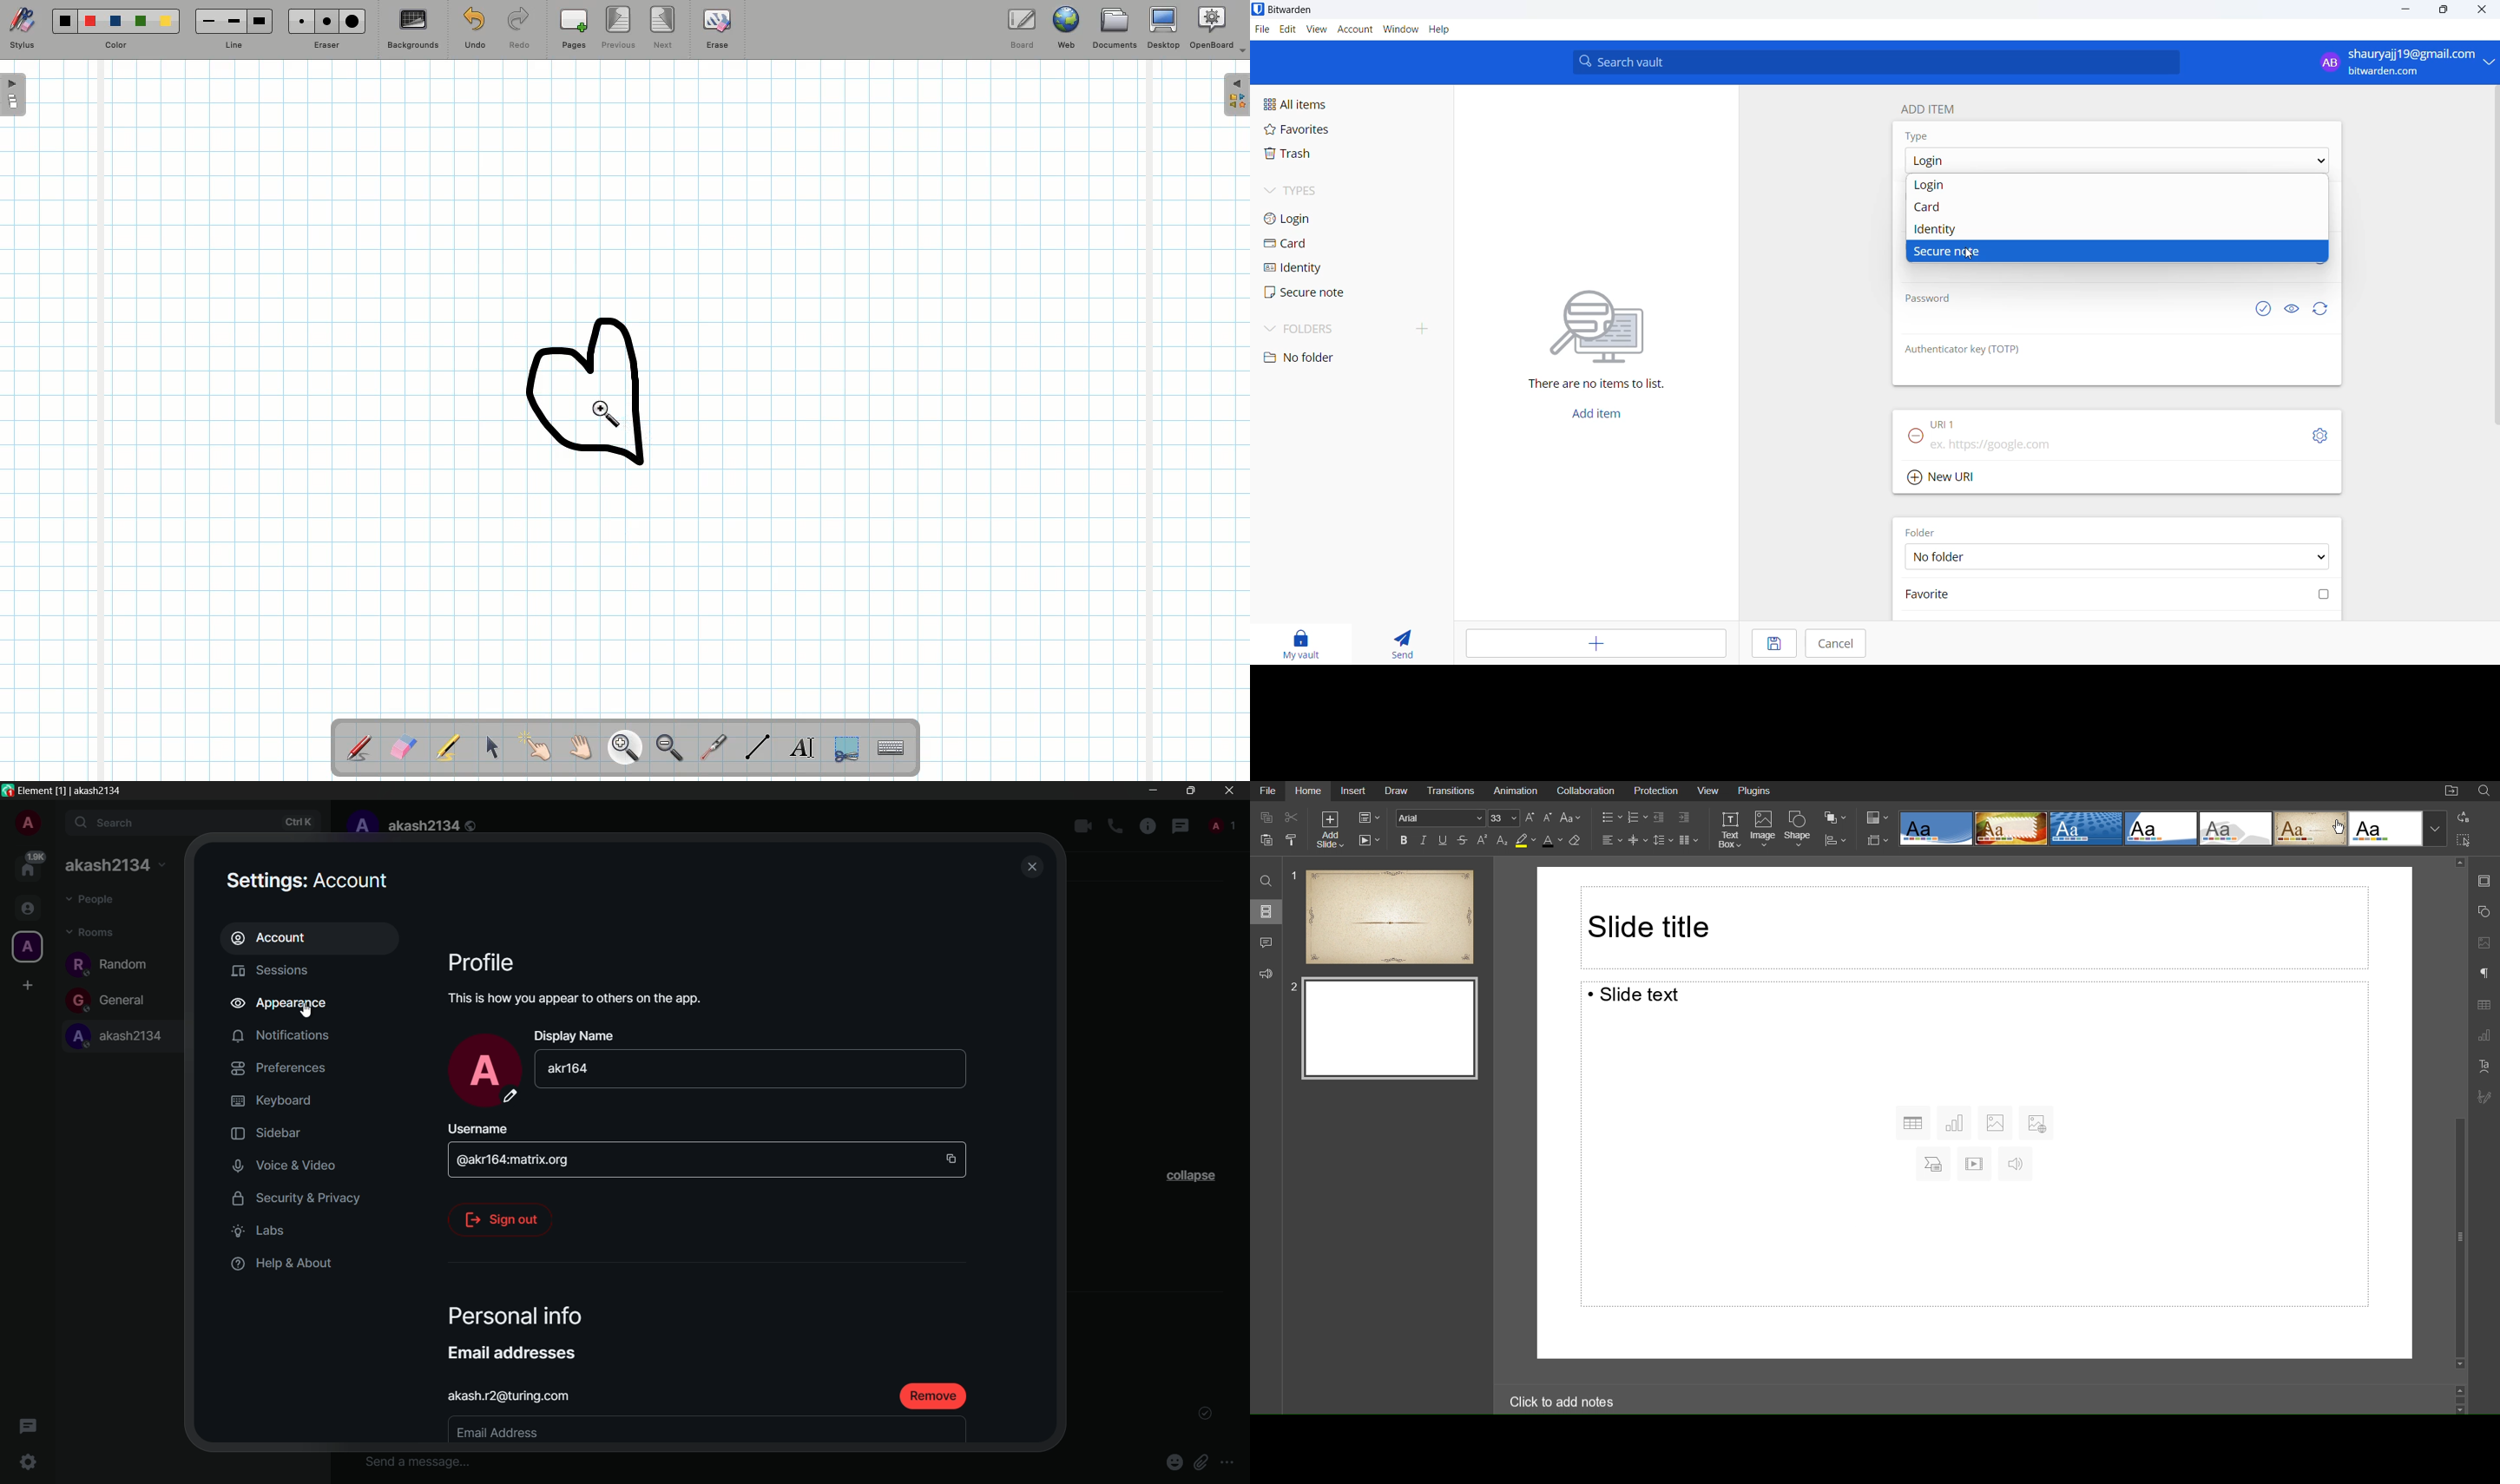 This screenshot has width=2520, height=1484. Describe the element at coordinates (2289, 309) in the screenshot. I see `hide` at that location.